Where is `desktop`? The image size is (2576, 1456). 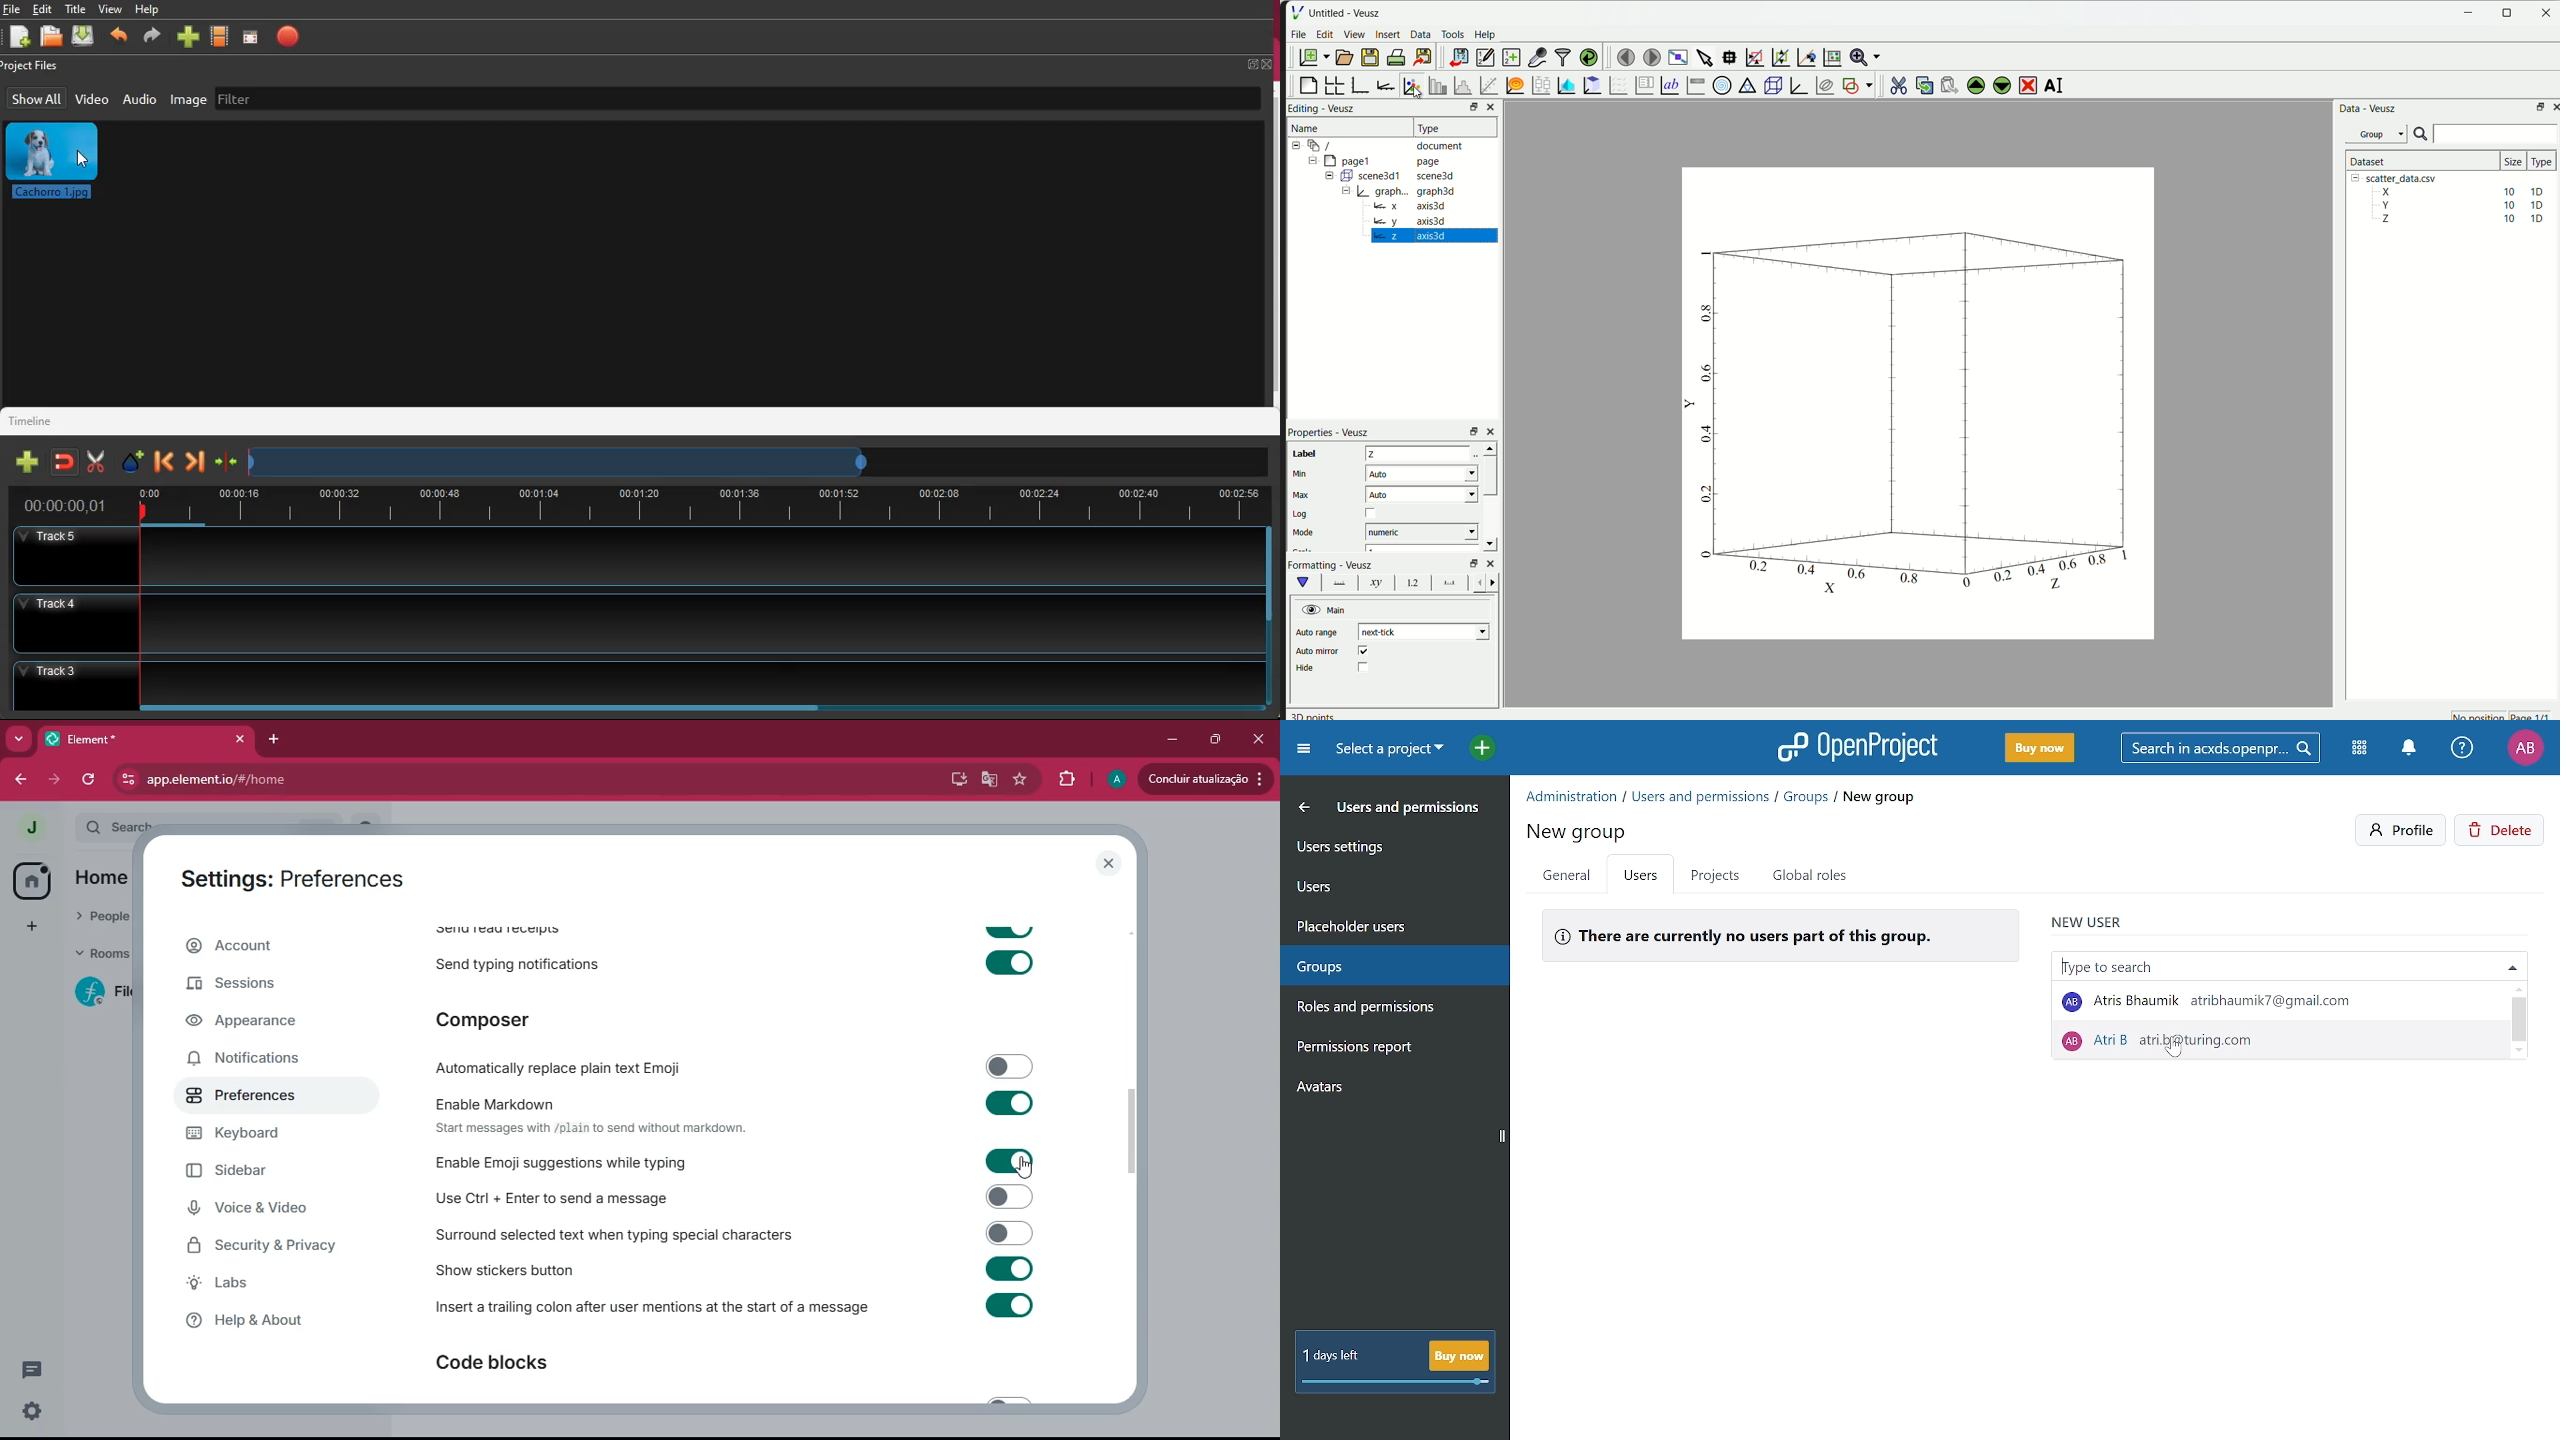 desktop is located at coordinates (956, 779).